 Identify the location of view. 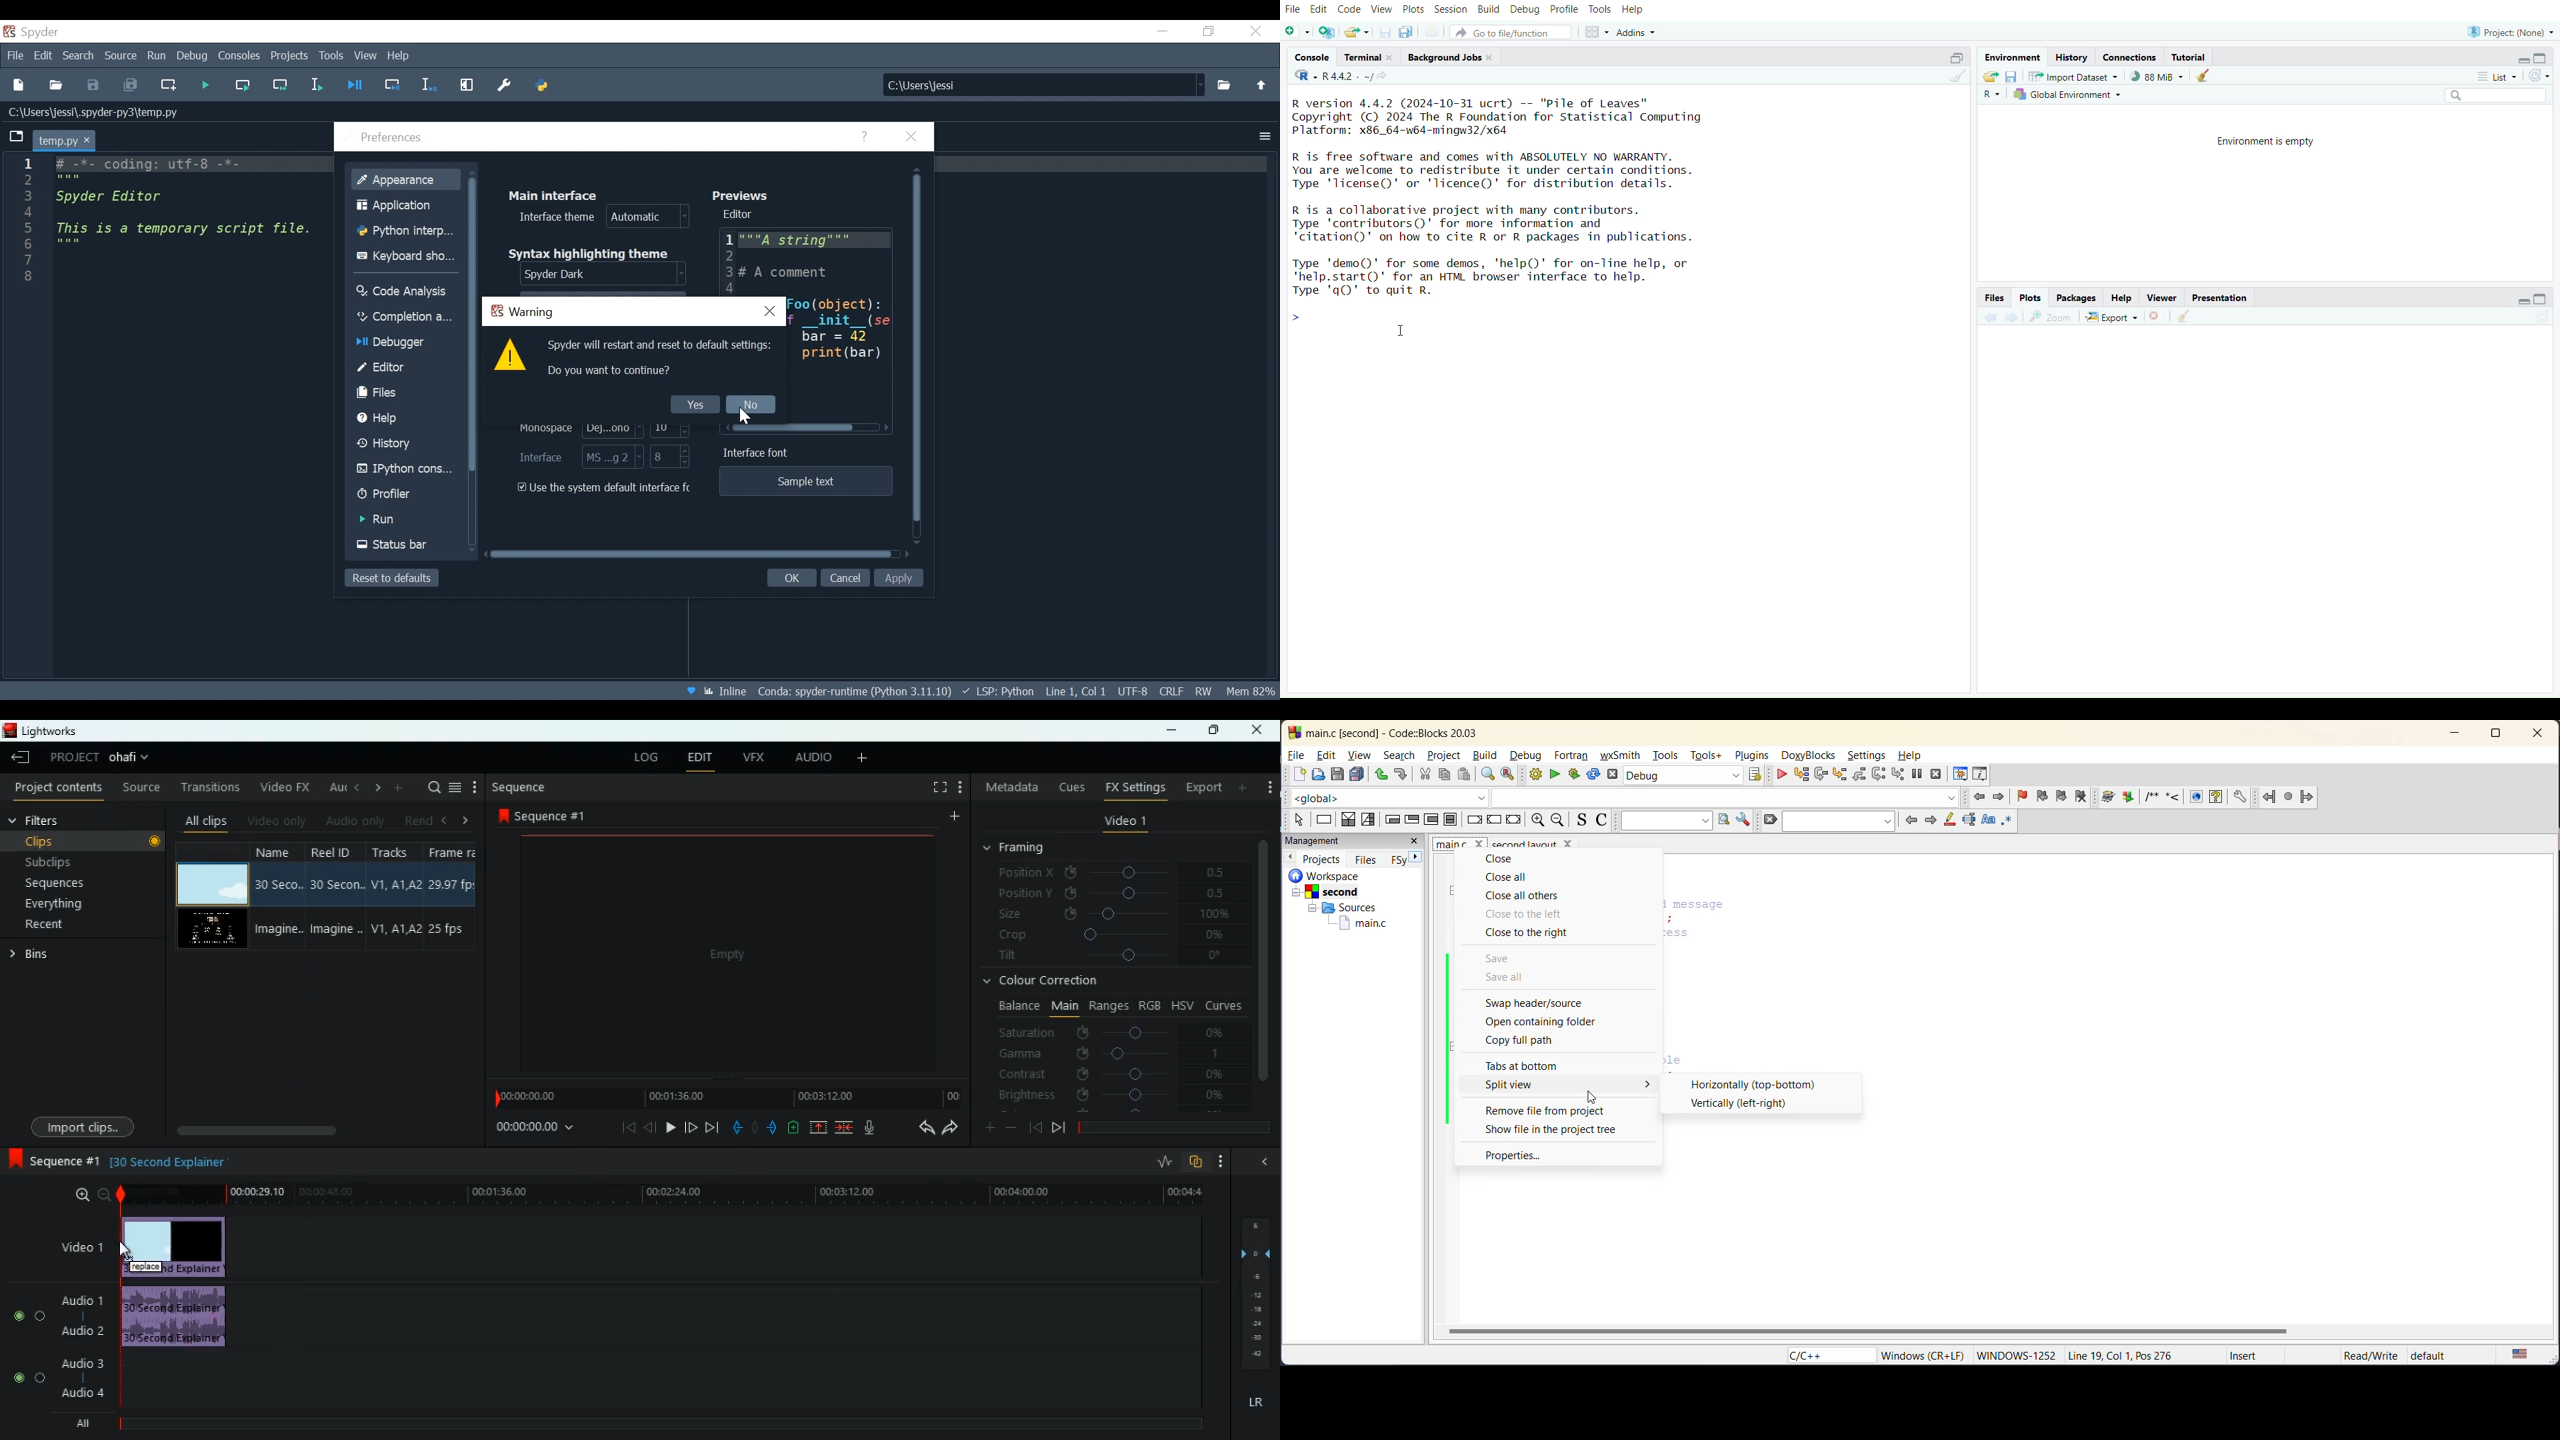
(1382, 10).